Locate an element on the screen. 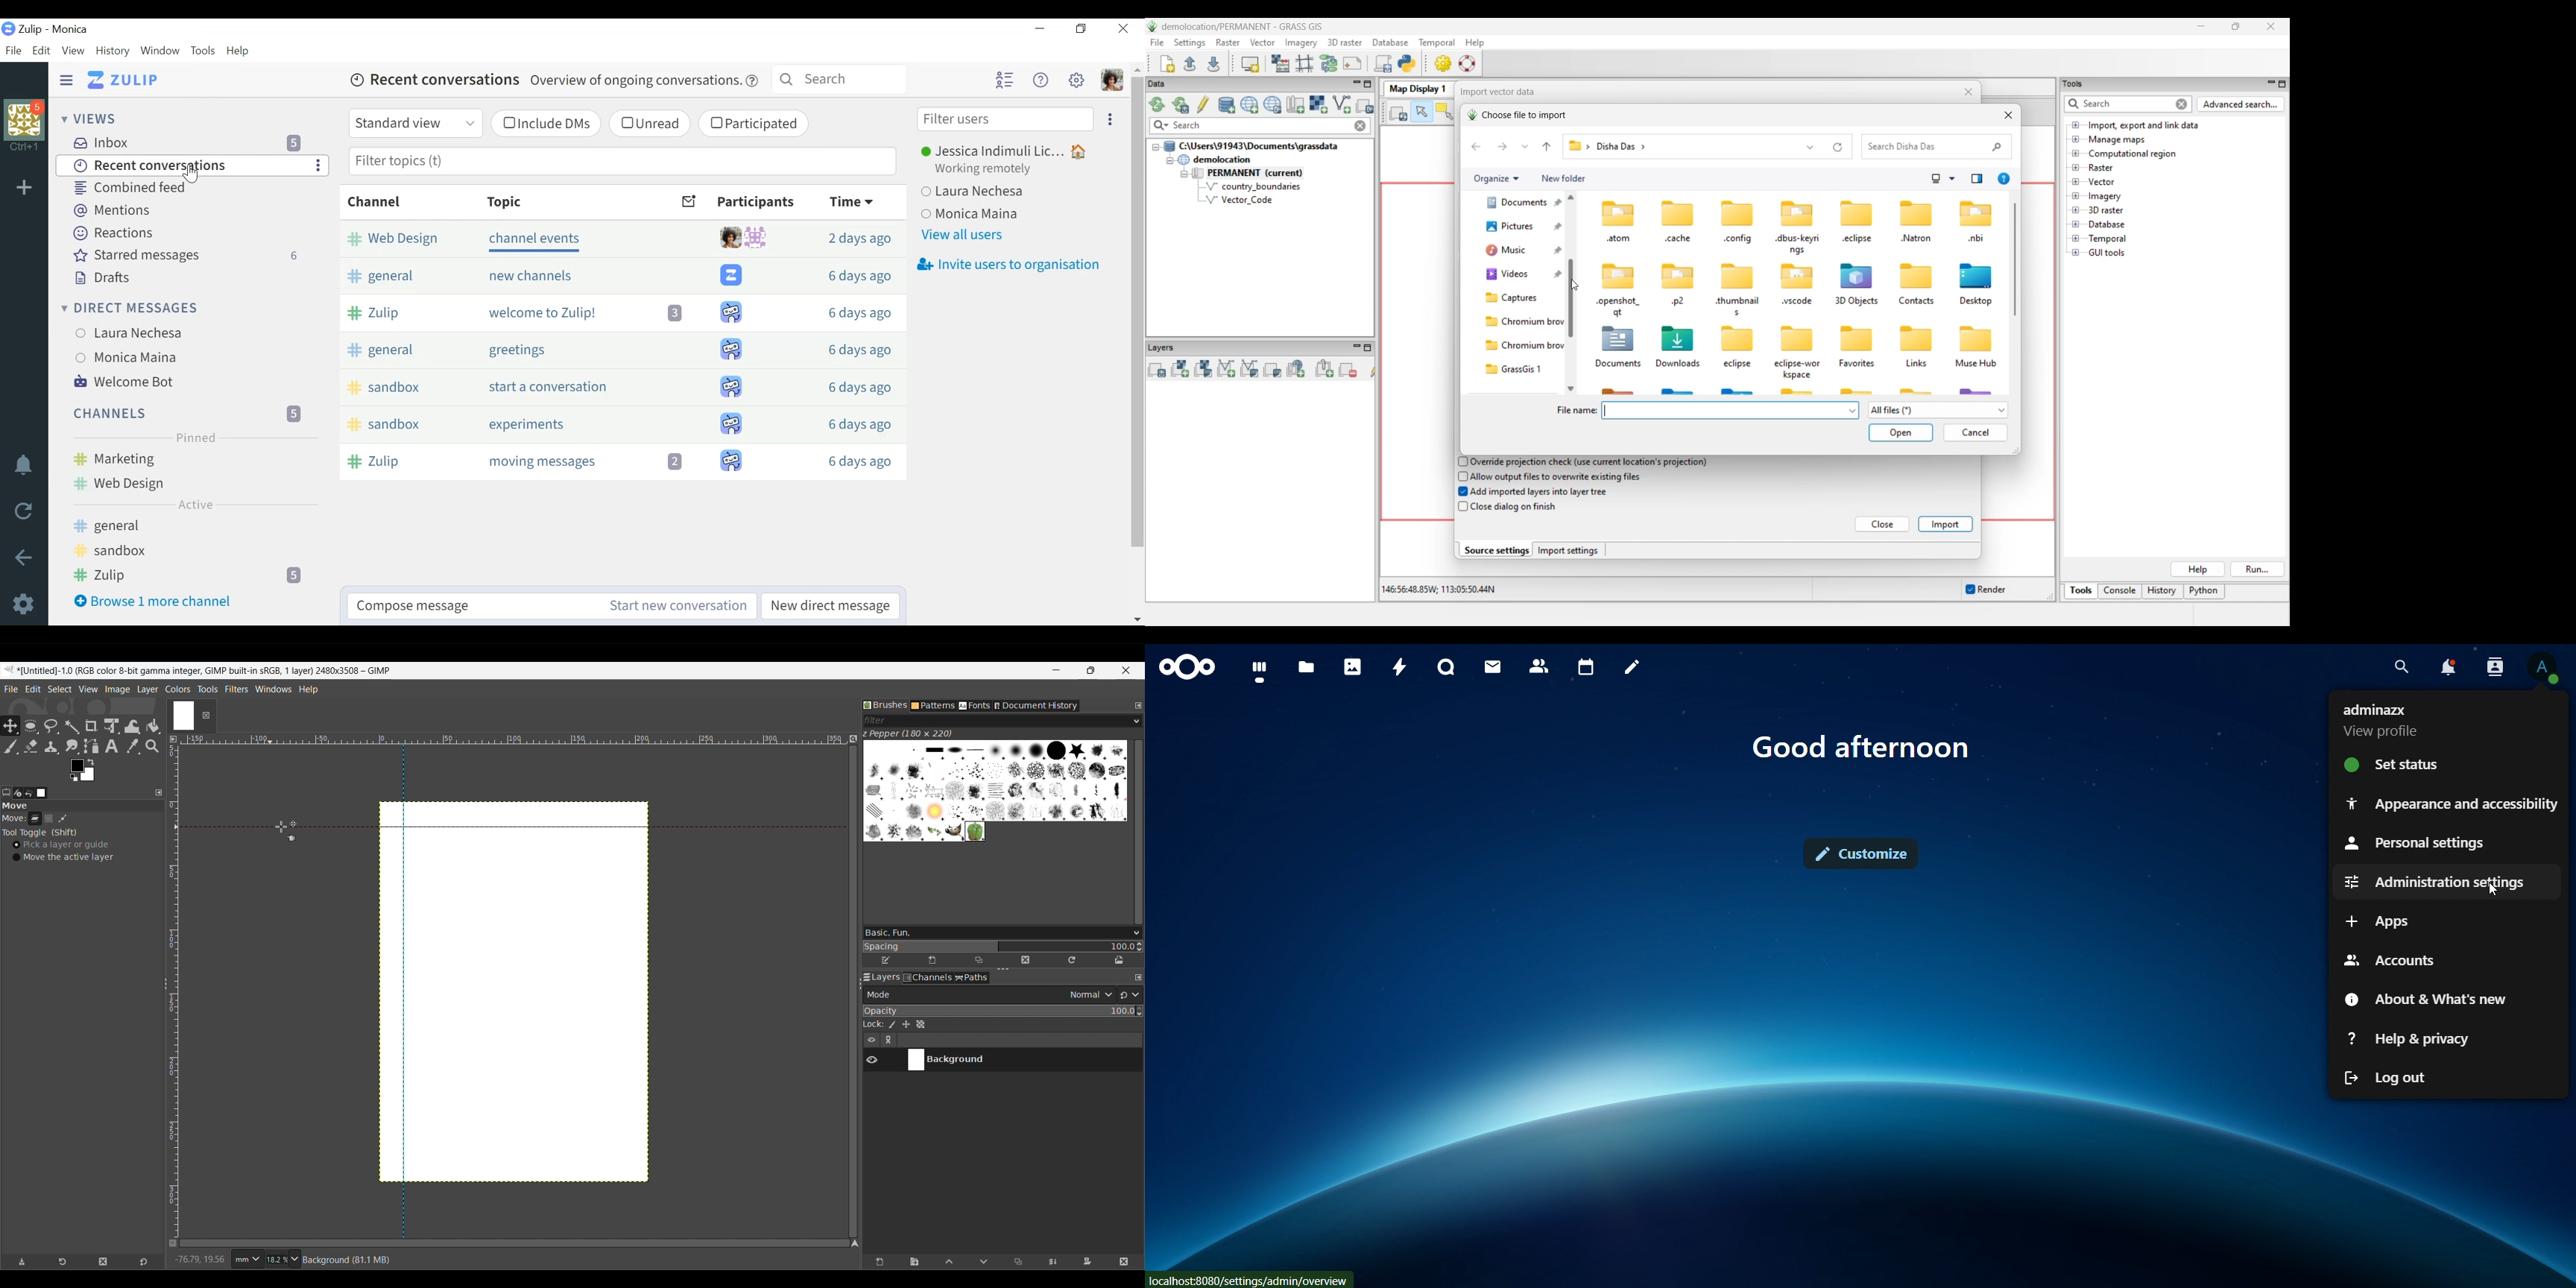 Image resolution: width=2576 pixels, height=1288 pixels. search is located at coordinates (2401, 666).